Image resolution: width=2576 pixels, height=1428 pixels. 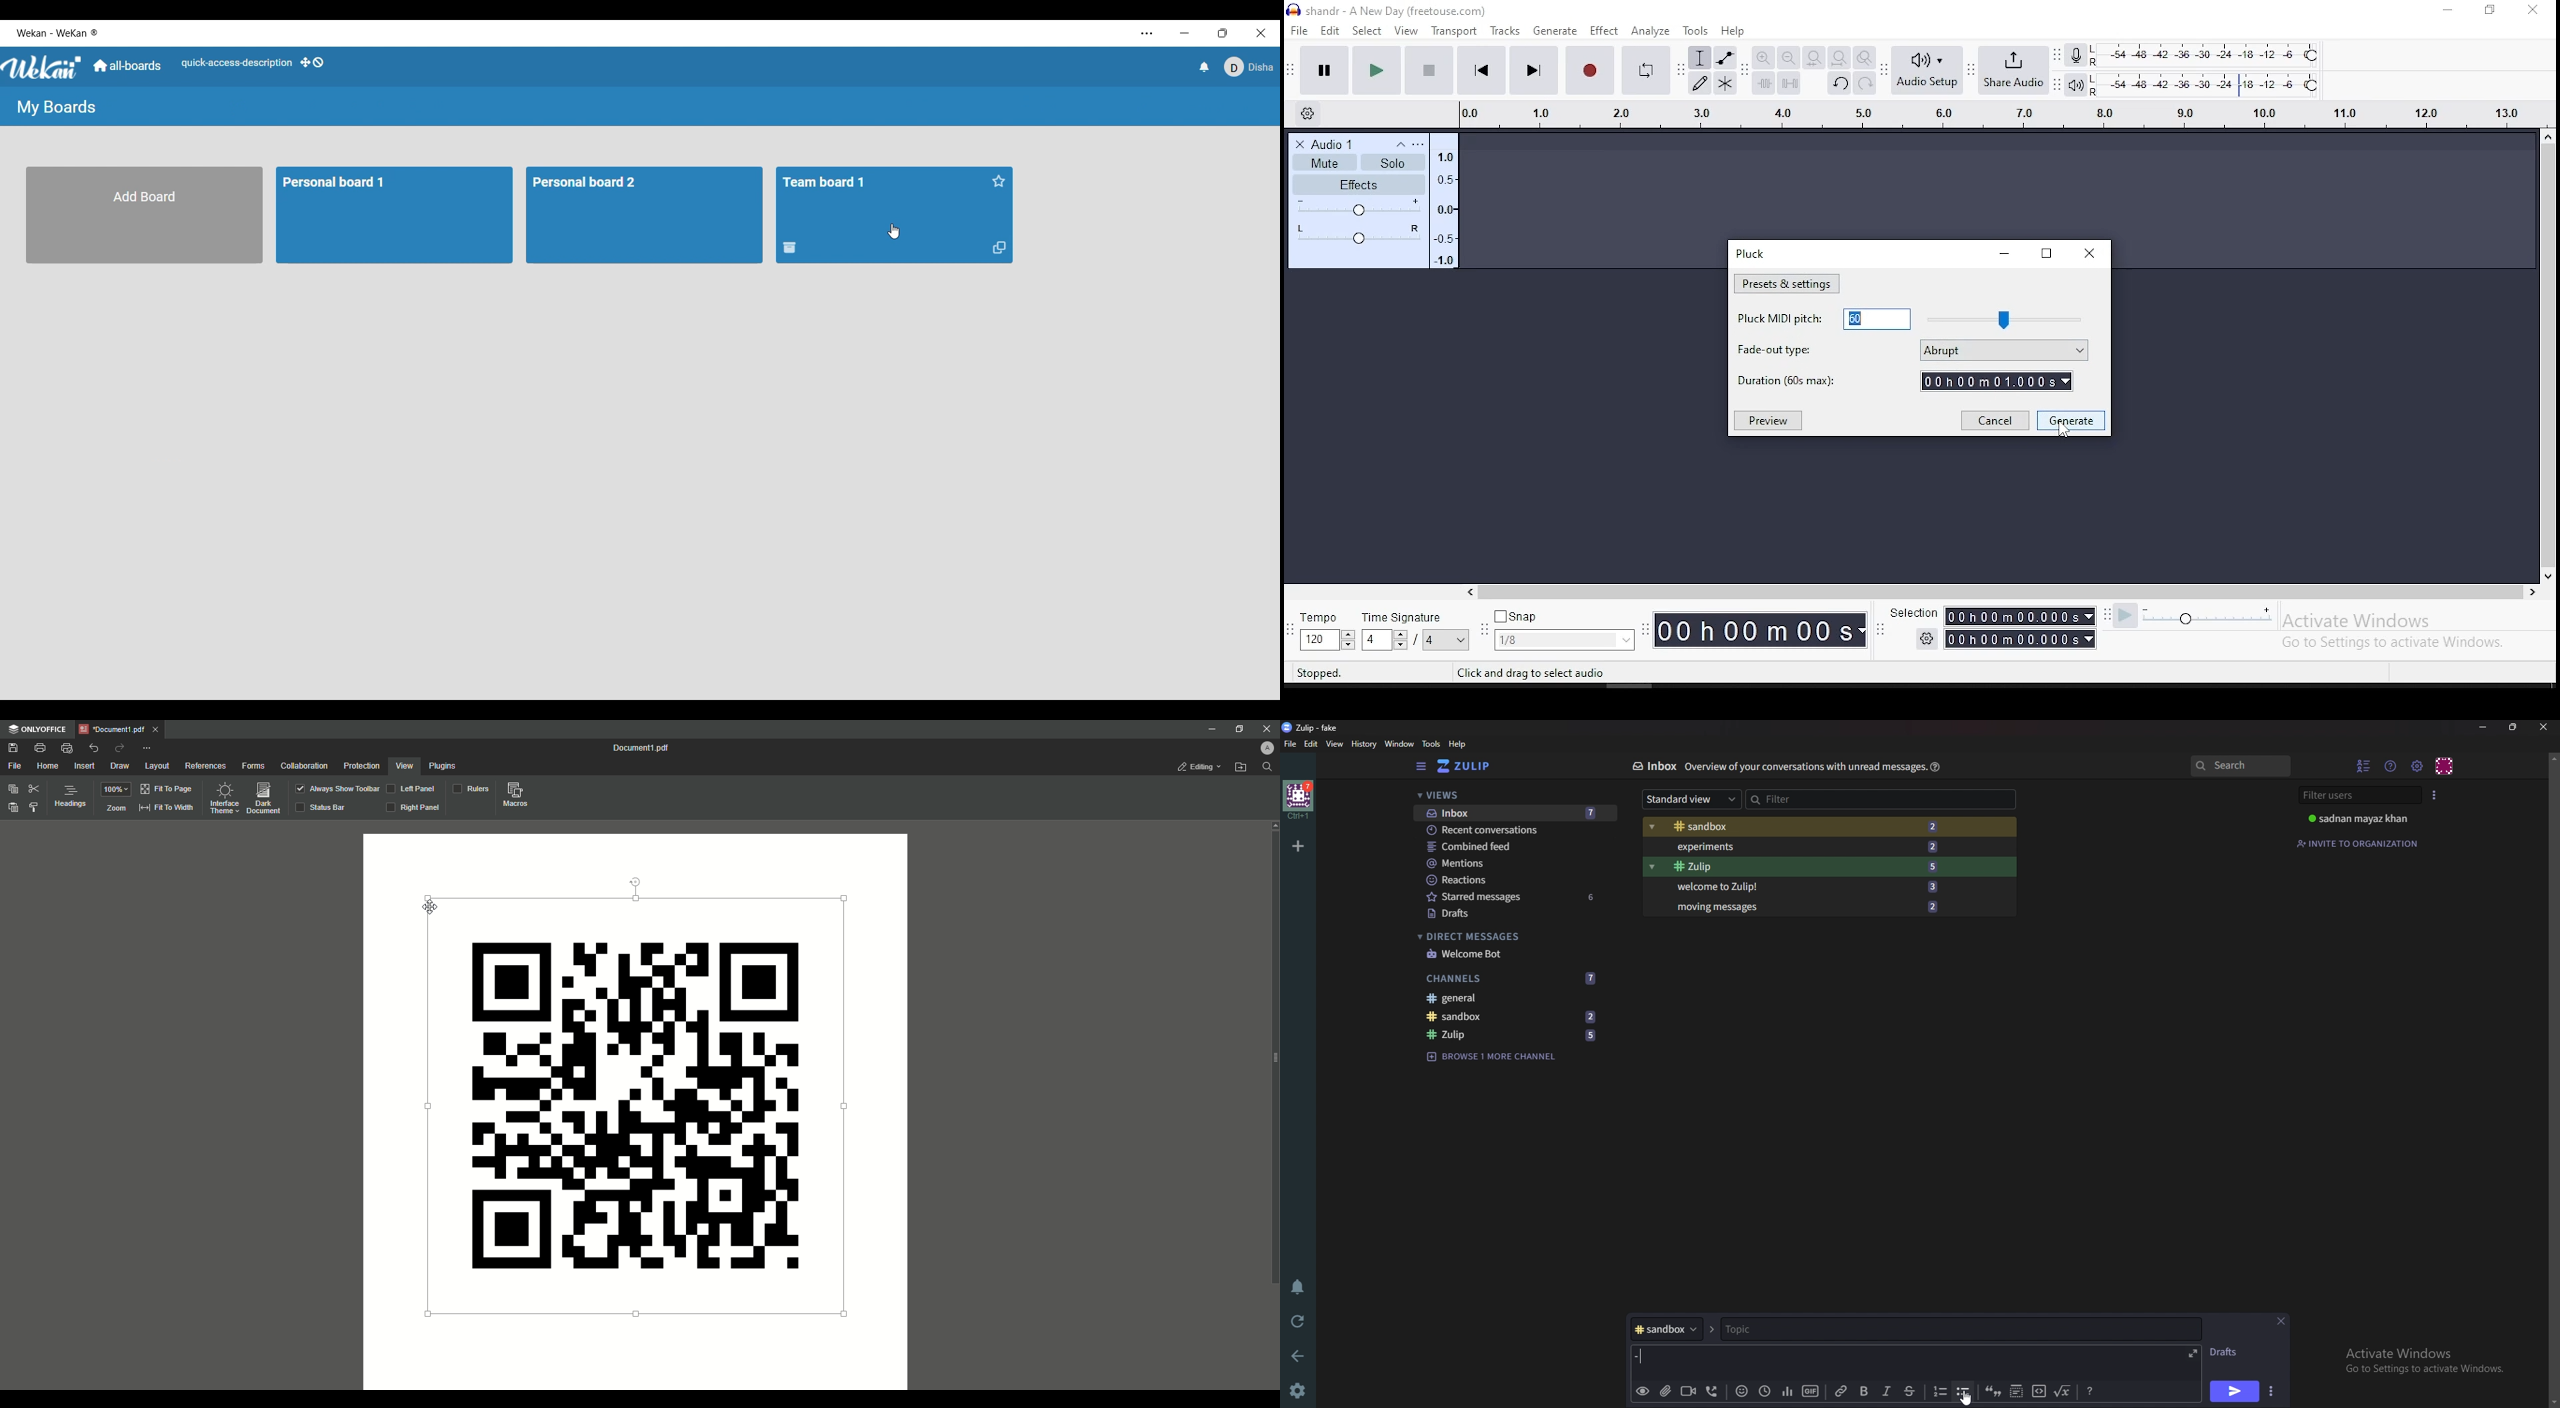 What do you see at coordinates (1763, 83) in the screenshot?
I see `trim audio outside selection` at bounding box center [1763, 83].